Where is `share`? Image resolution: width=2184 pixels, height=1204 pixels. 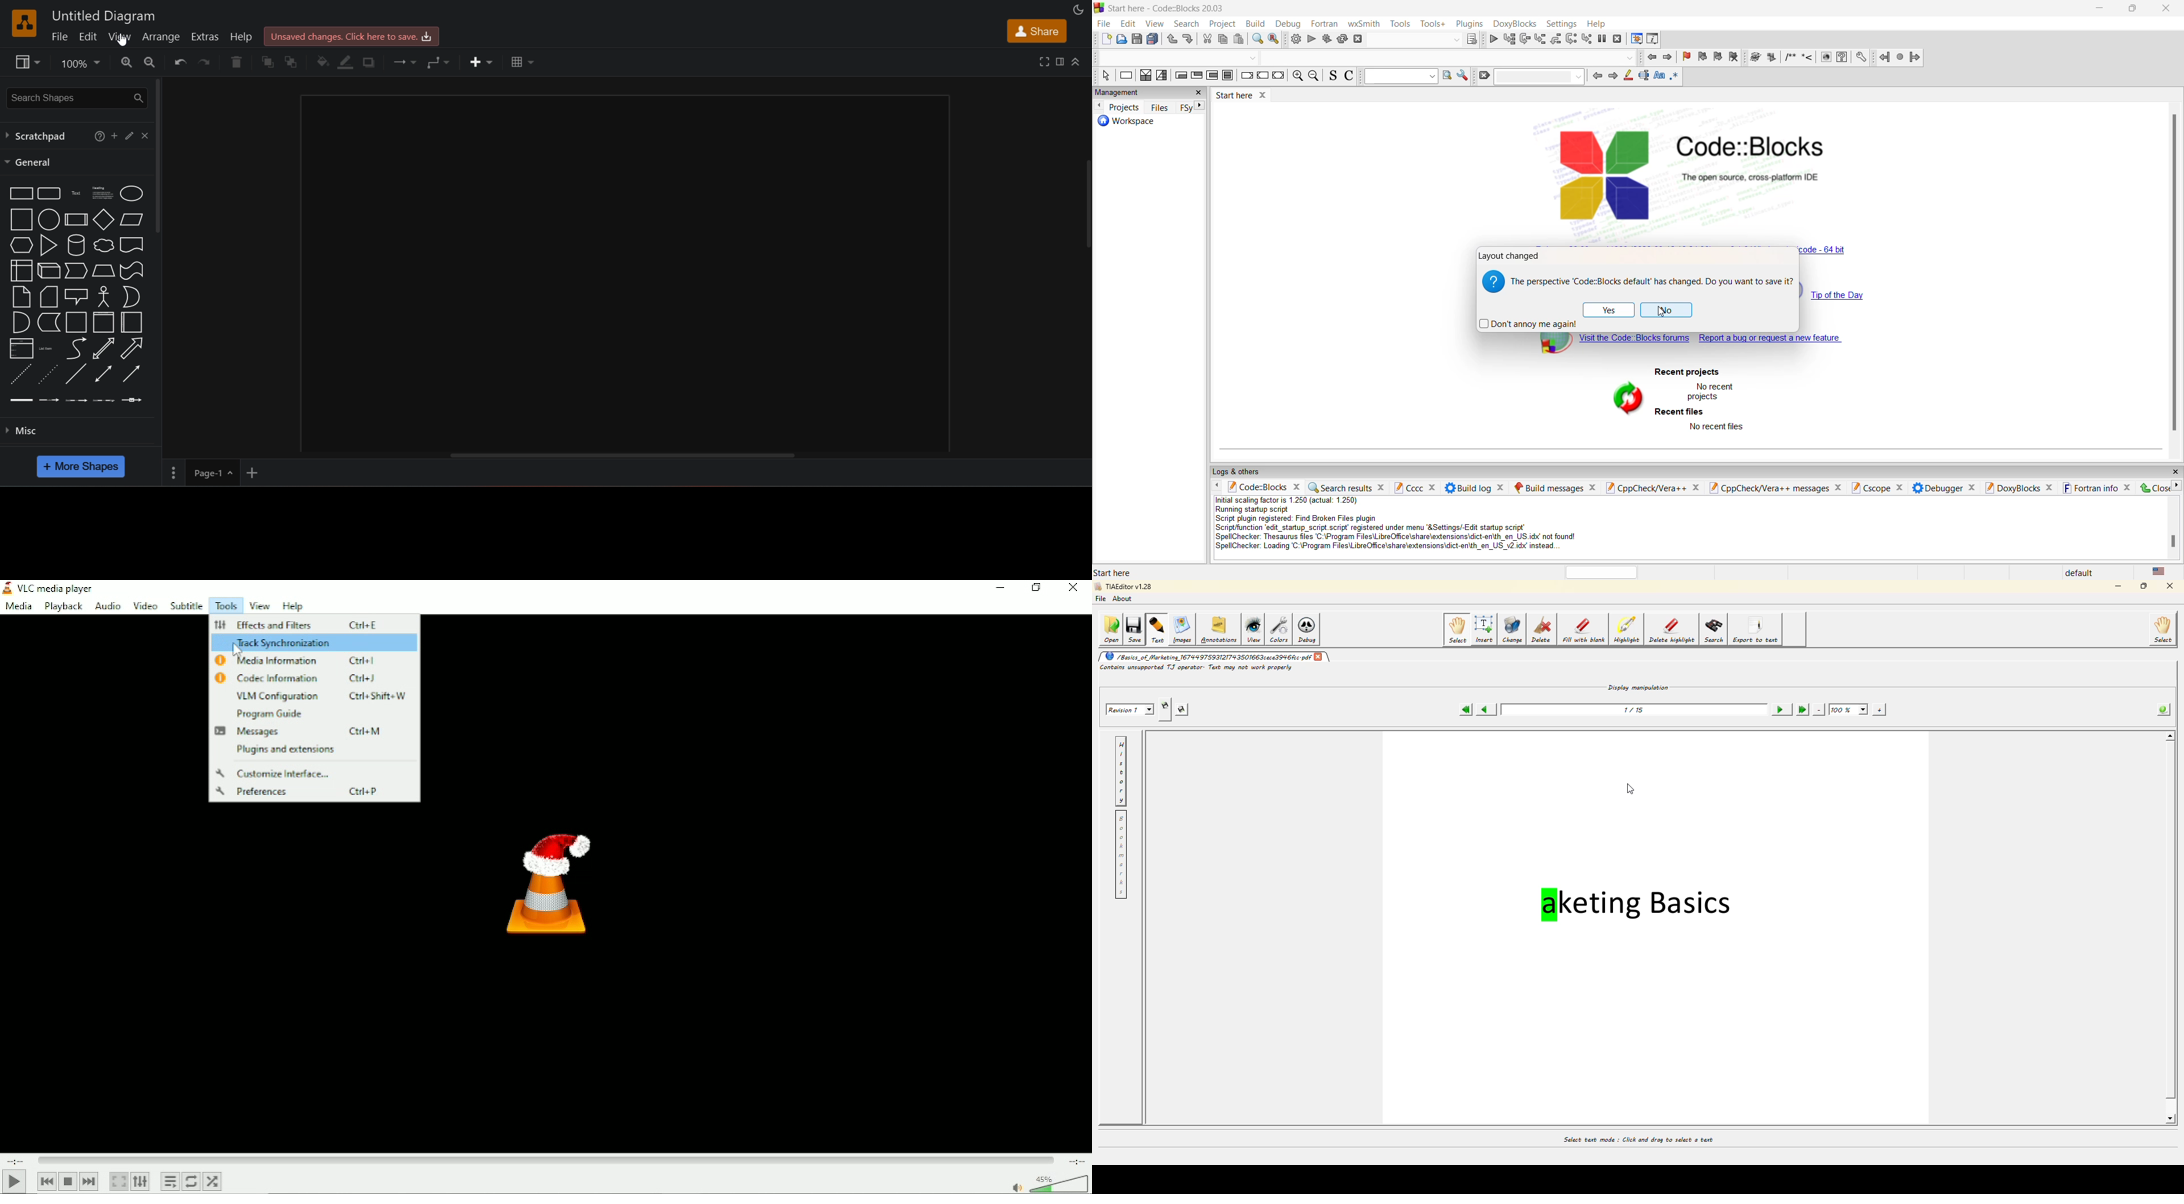
share is located at coordinates (1036, 31).